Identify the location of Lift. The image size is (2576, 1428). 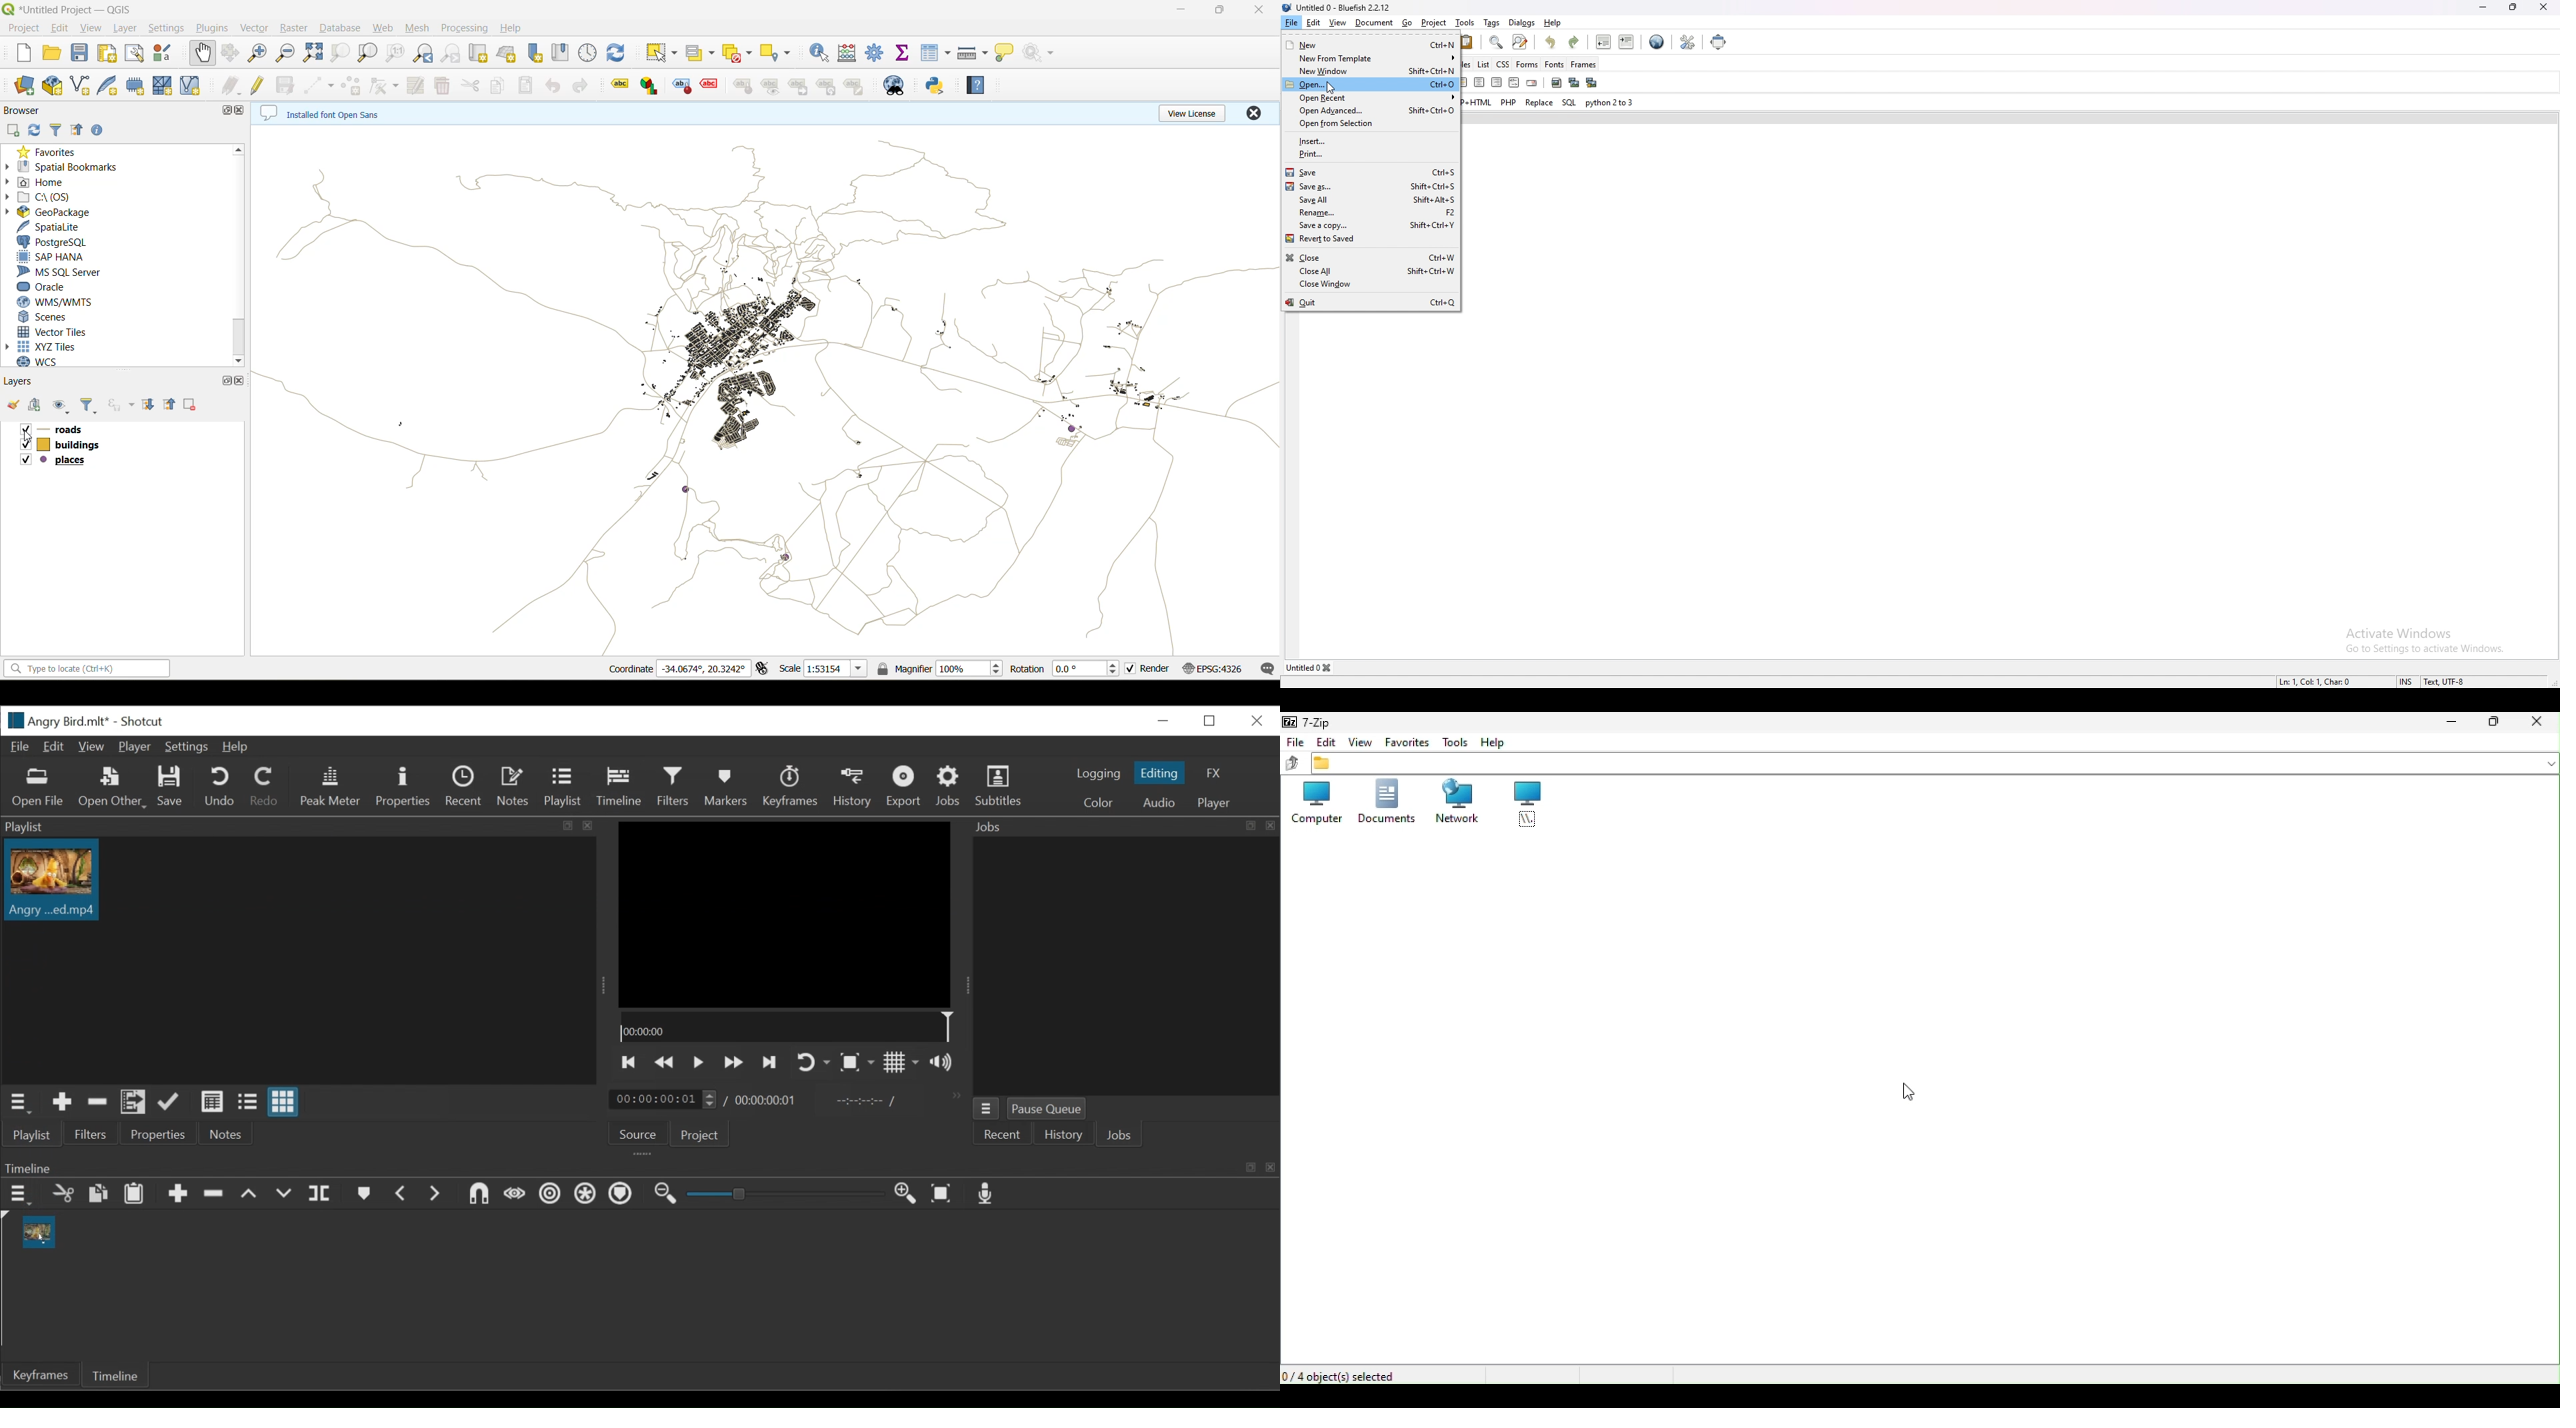
(249, 1194).